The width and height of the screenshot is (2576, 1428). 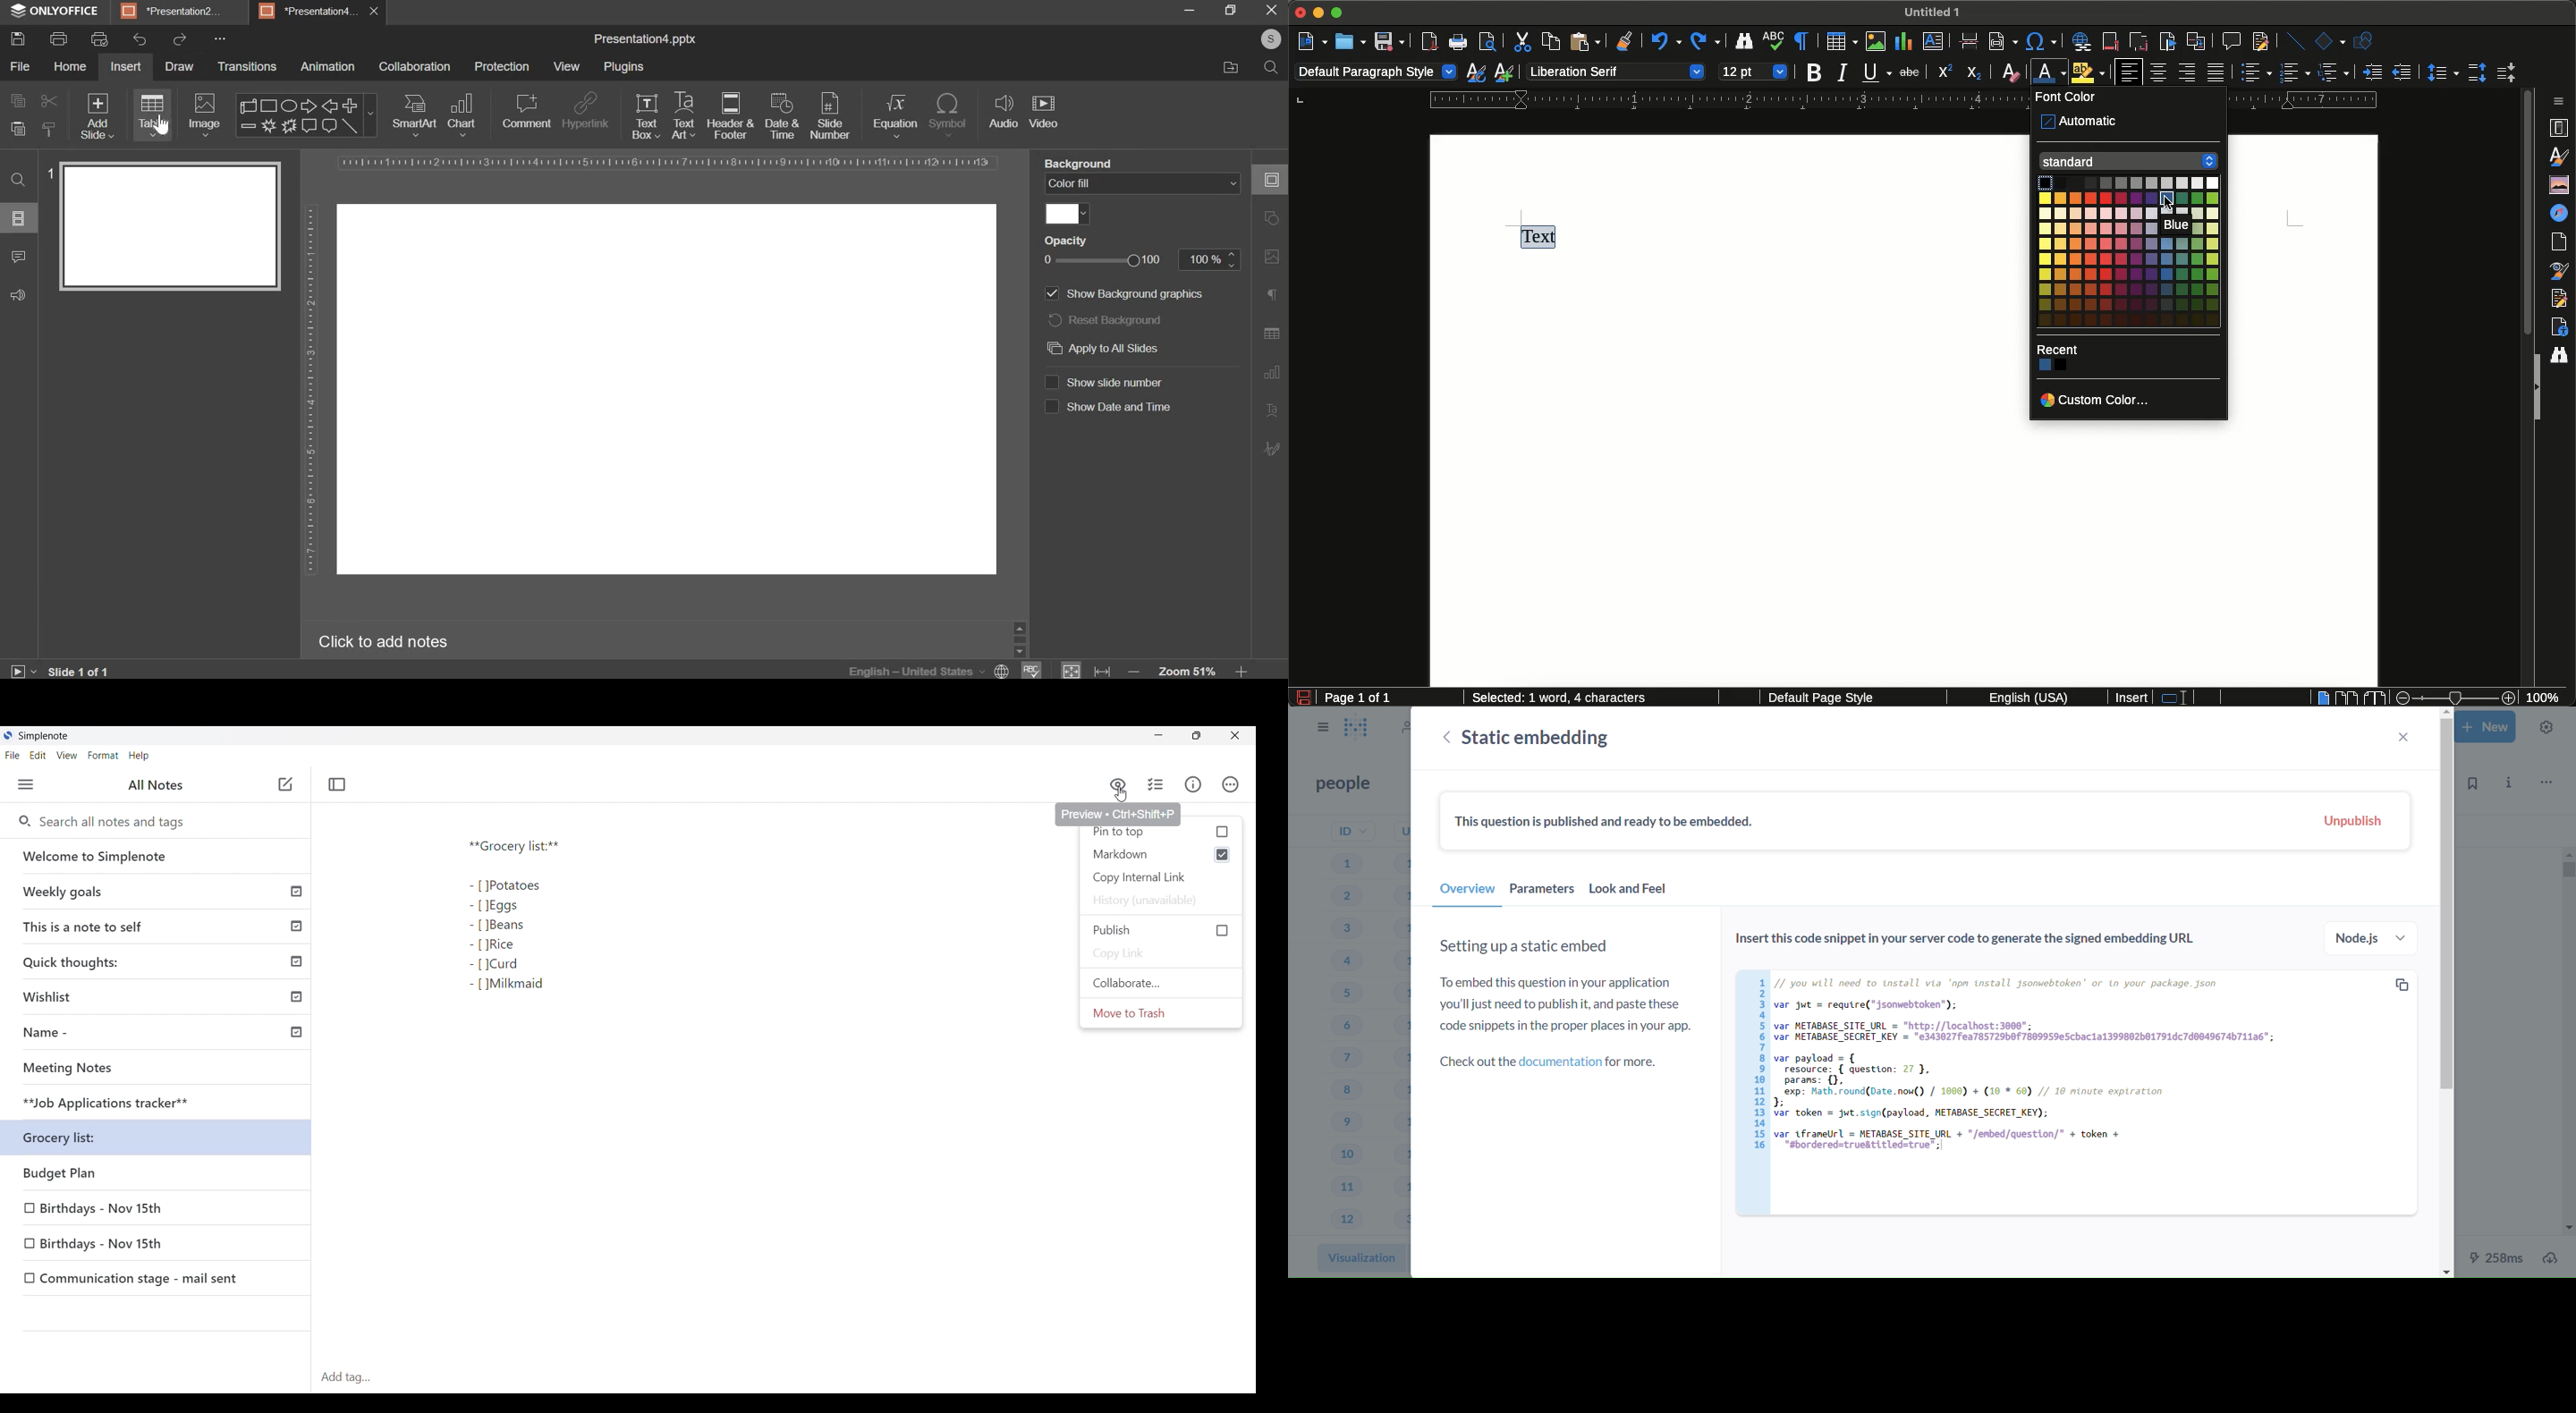 I want to click on slide settings, so click(x=1273, y=179).